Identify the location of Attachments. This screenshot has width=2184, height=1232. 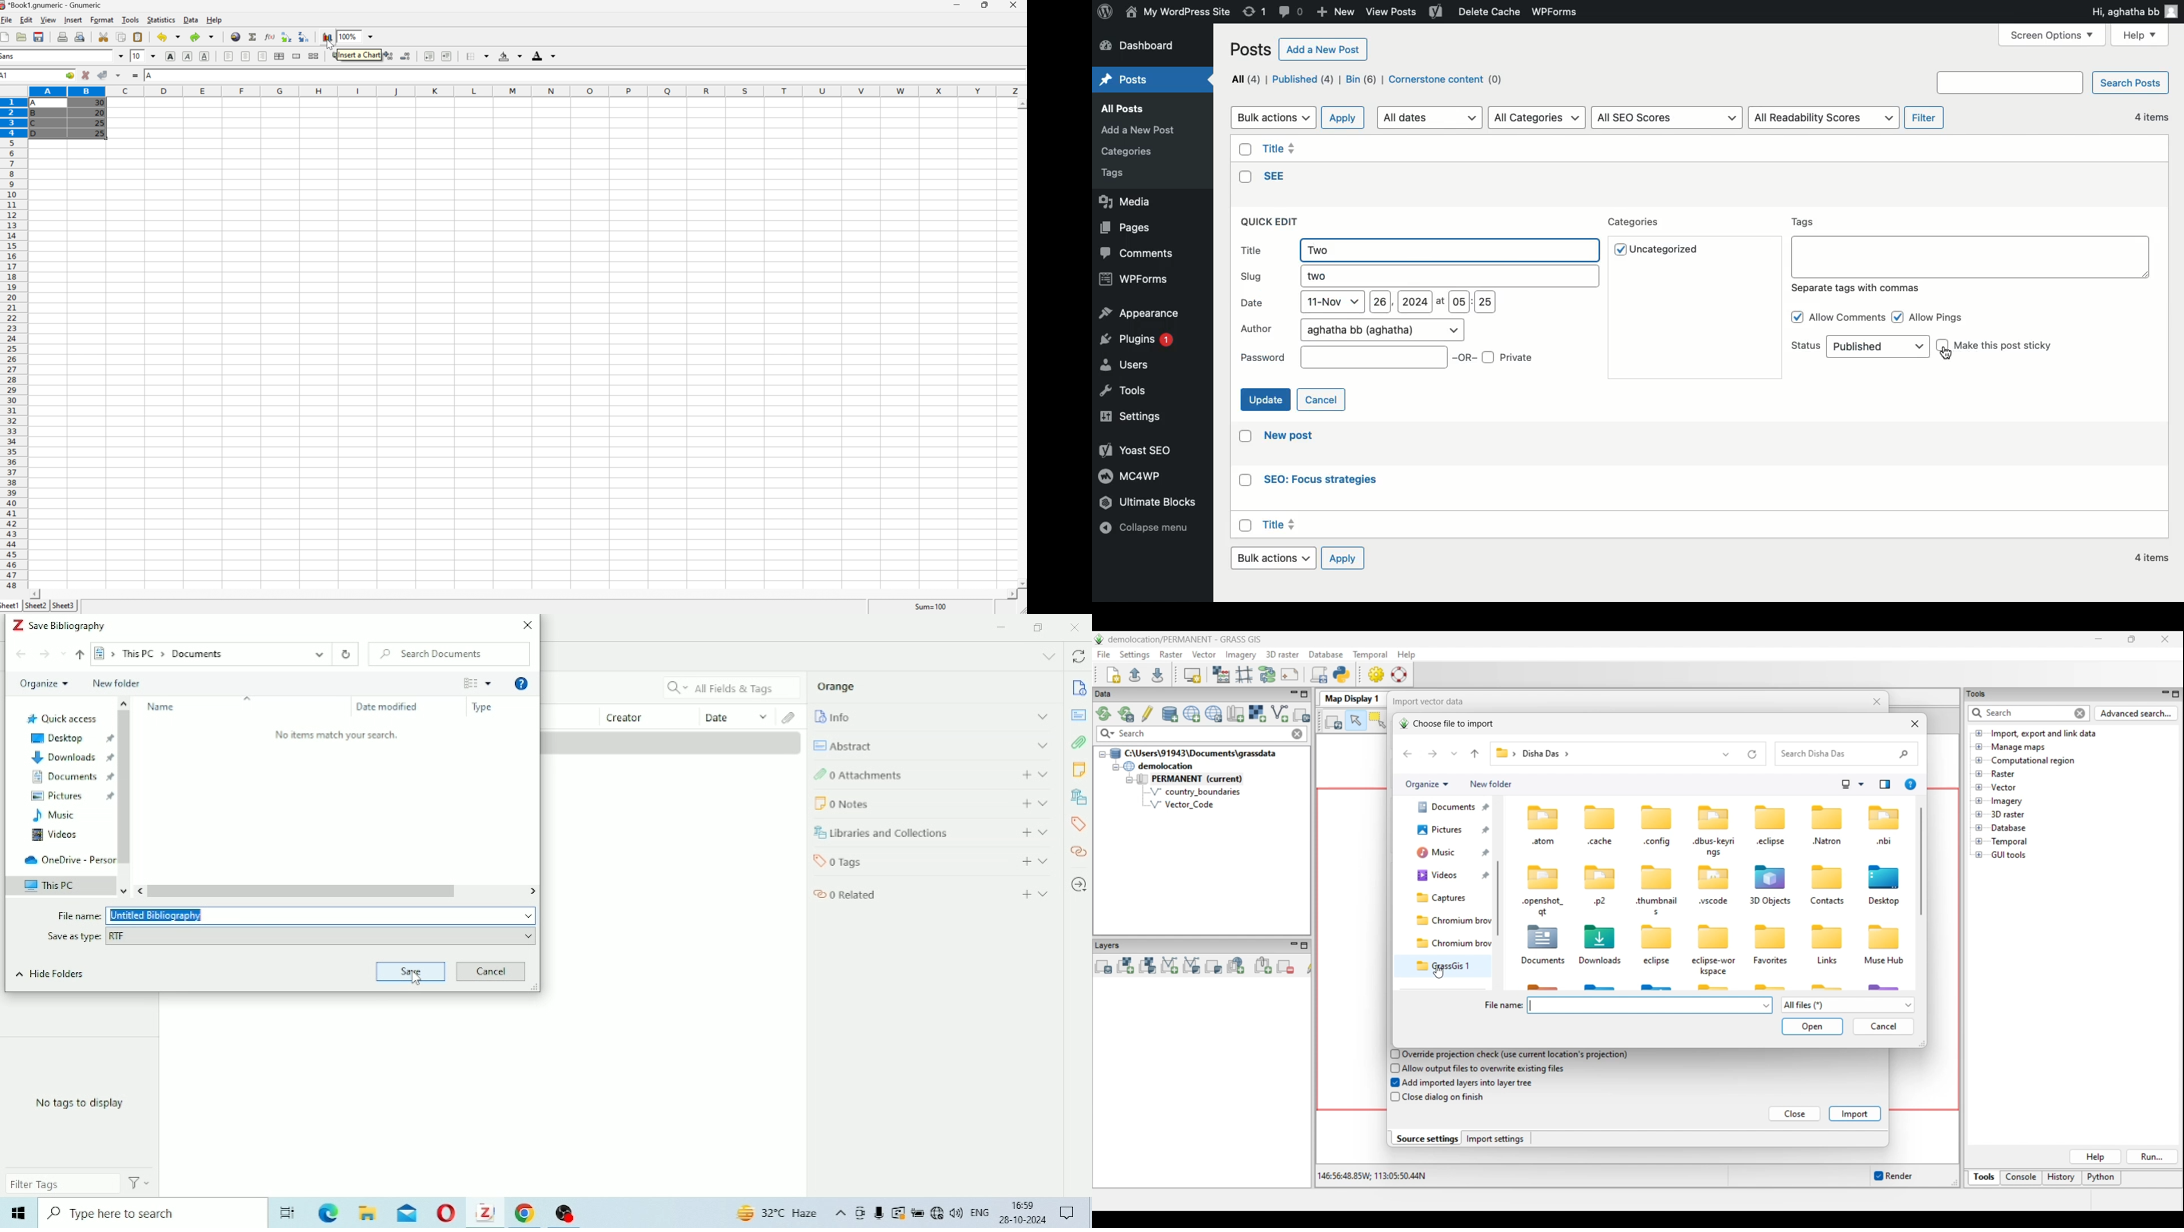
(929, 773).